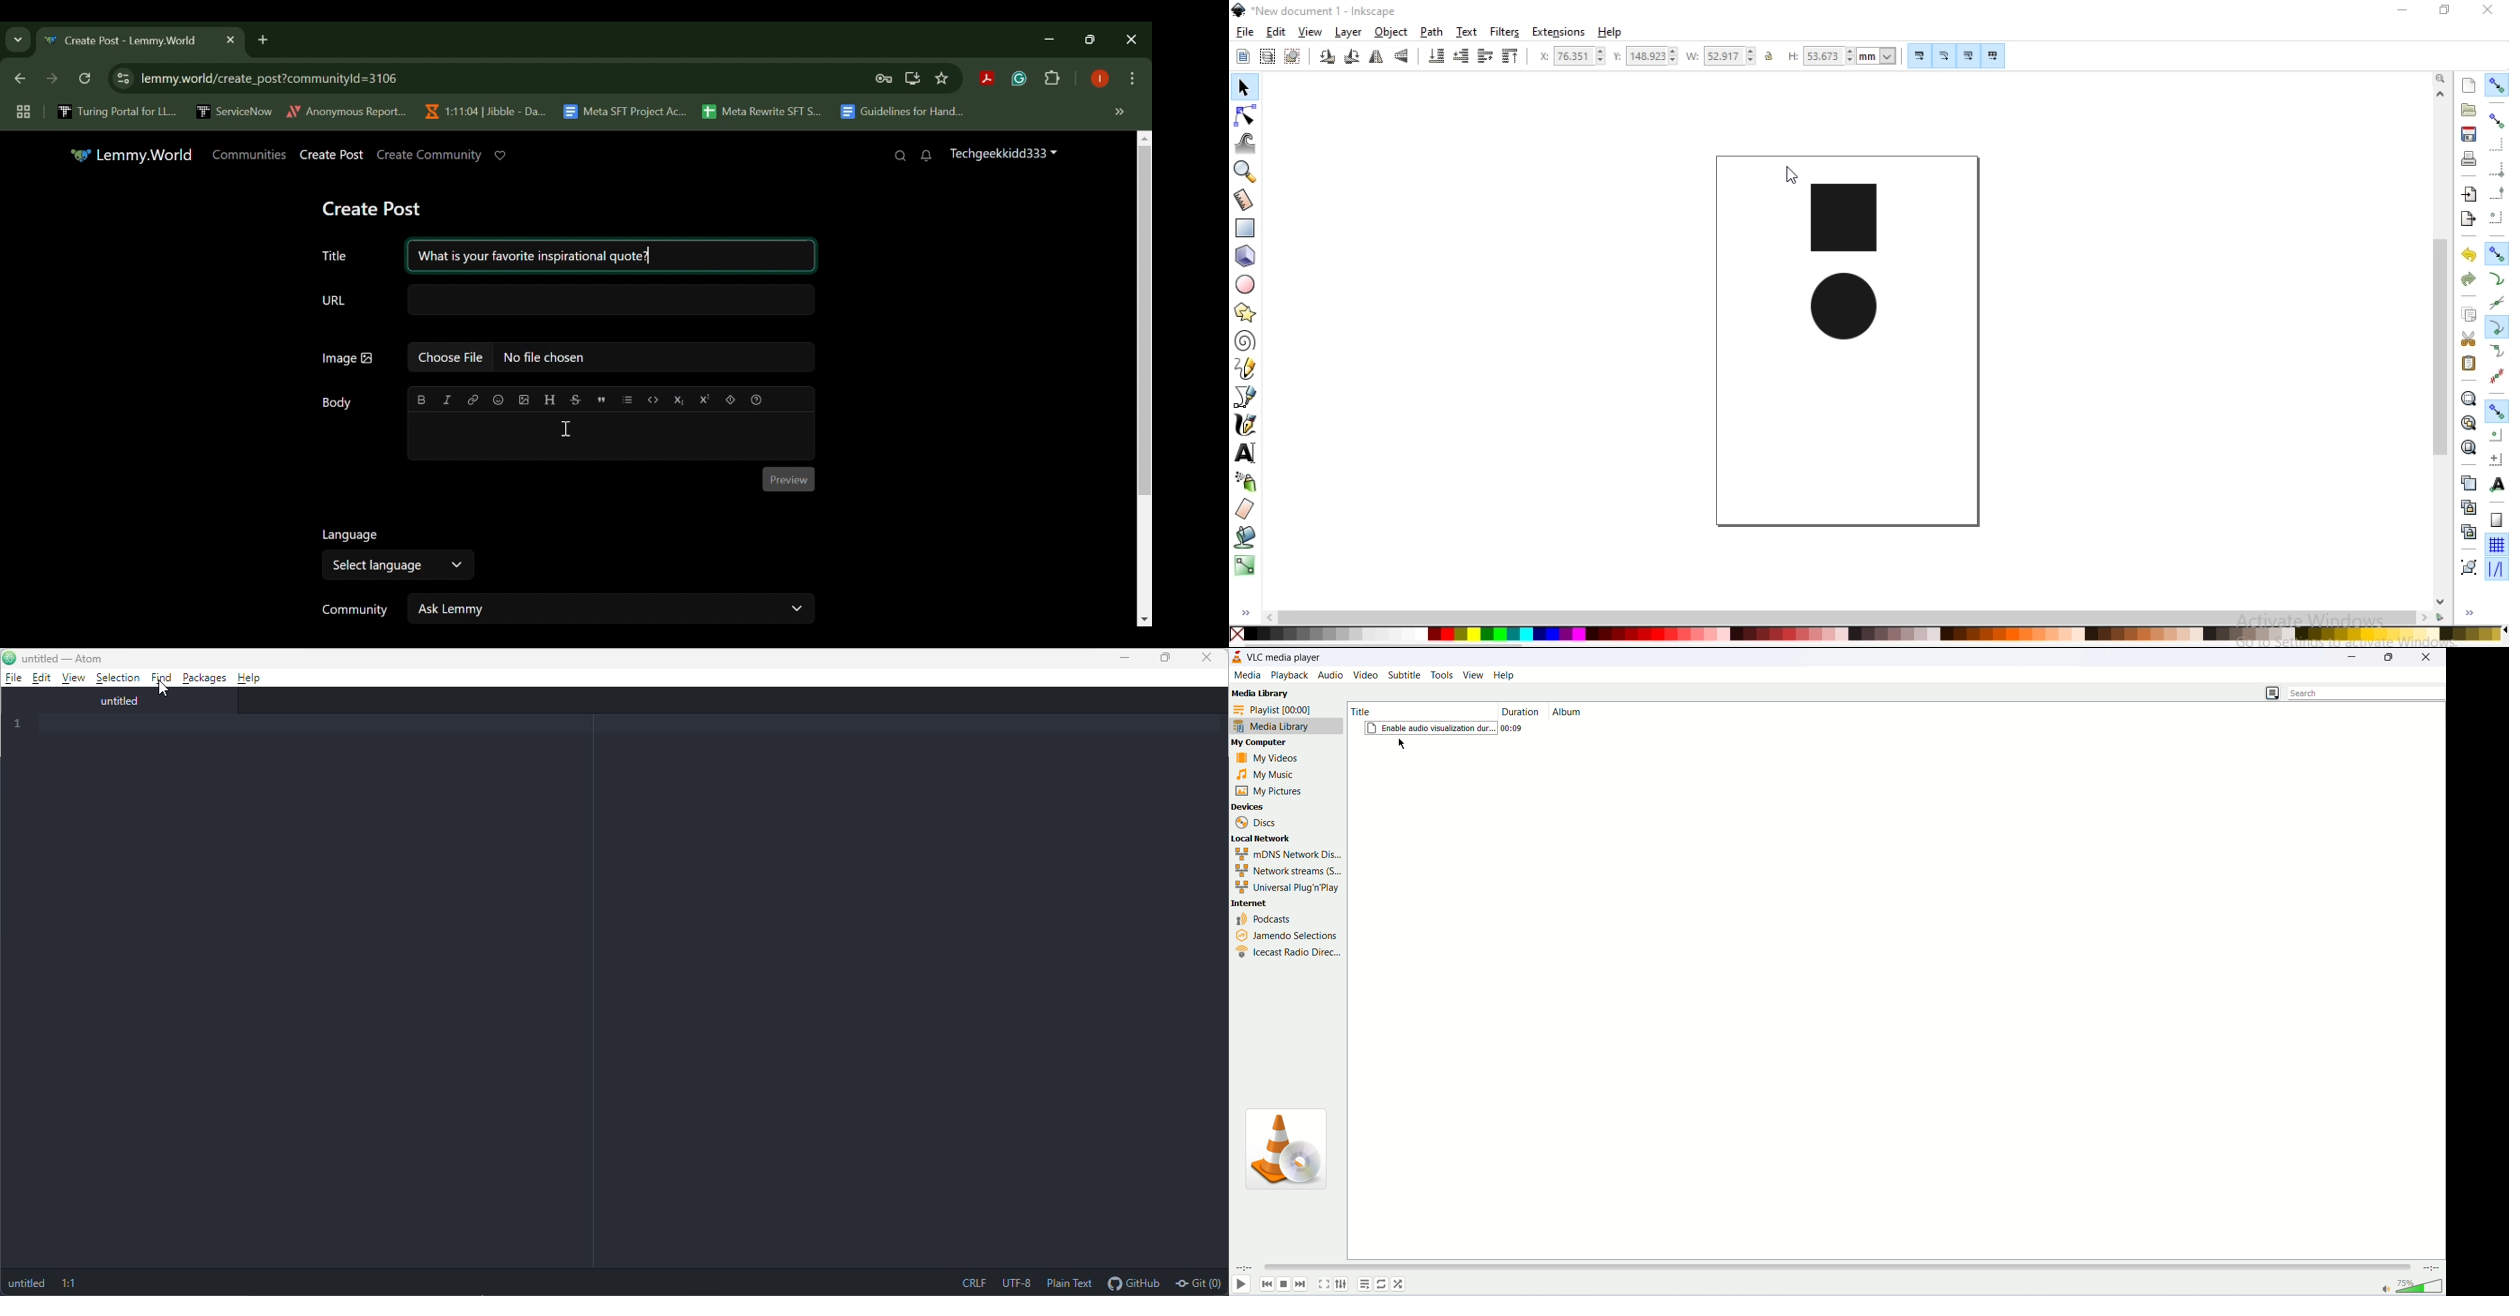 This screenshot has height=1316, width=2520. Describe the element at coordinates (351, 610) in the screenshot. I see `Community` at that location.